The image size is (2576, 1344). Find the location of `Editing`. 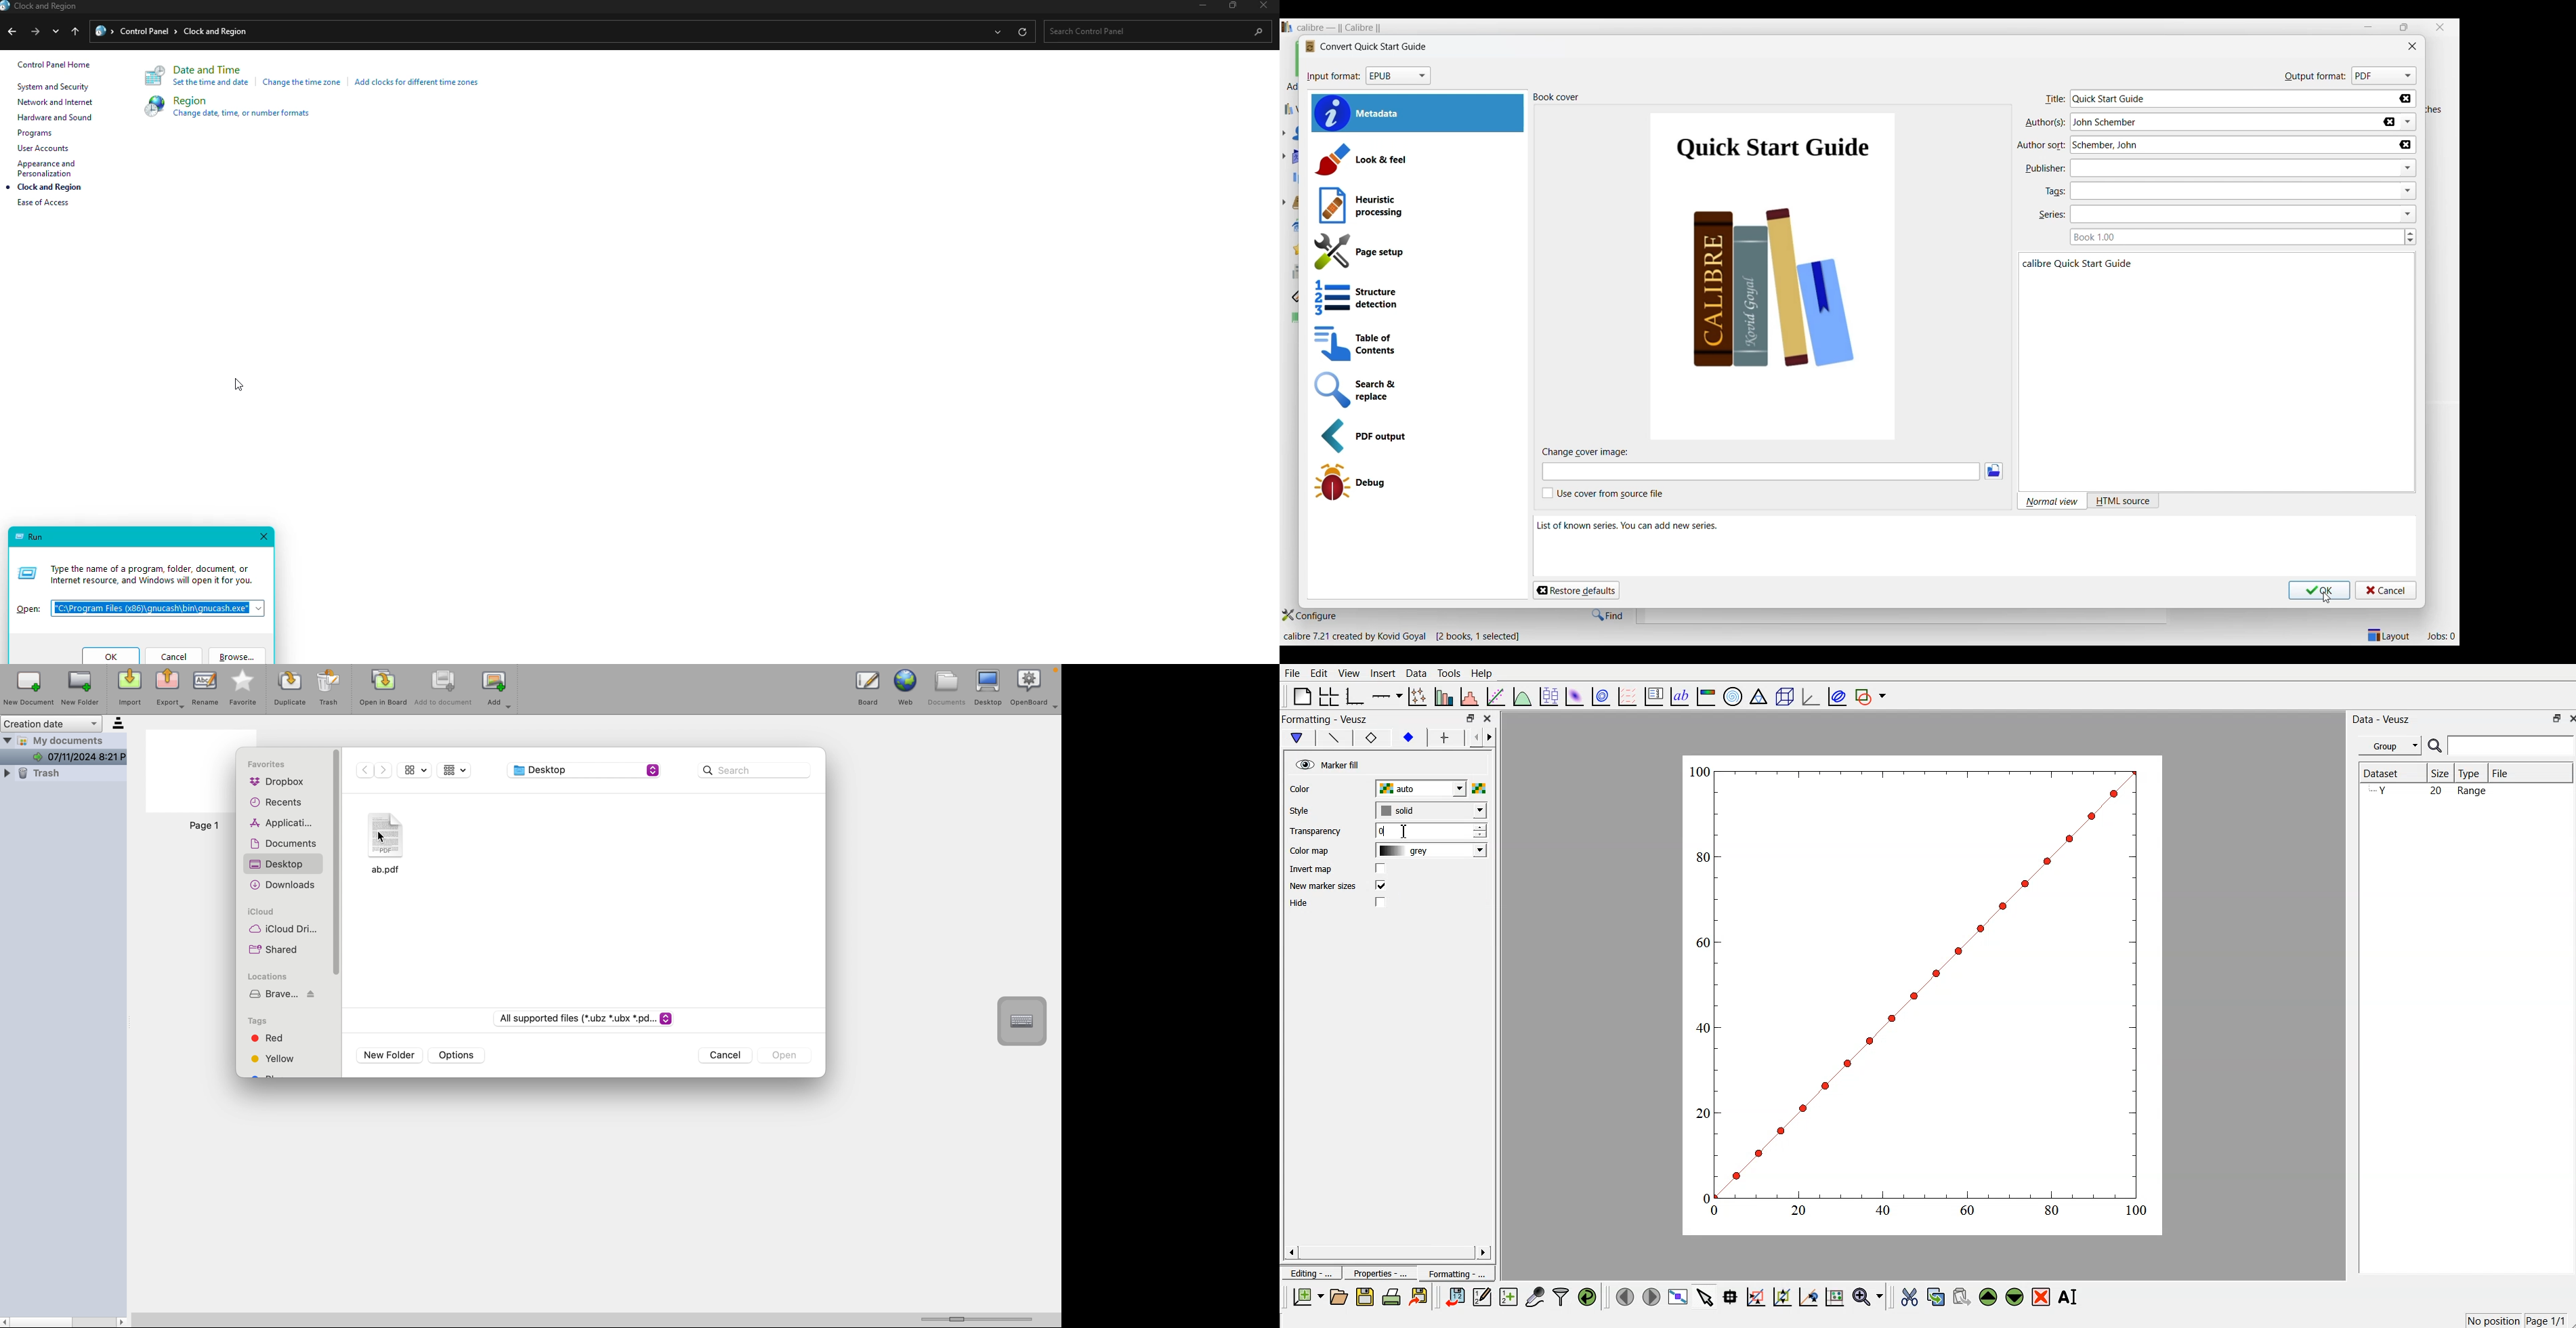

Editing is located at coordinates (1310, 1272).